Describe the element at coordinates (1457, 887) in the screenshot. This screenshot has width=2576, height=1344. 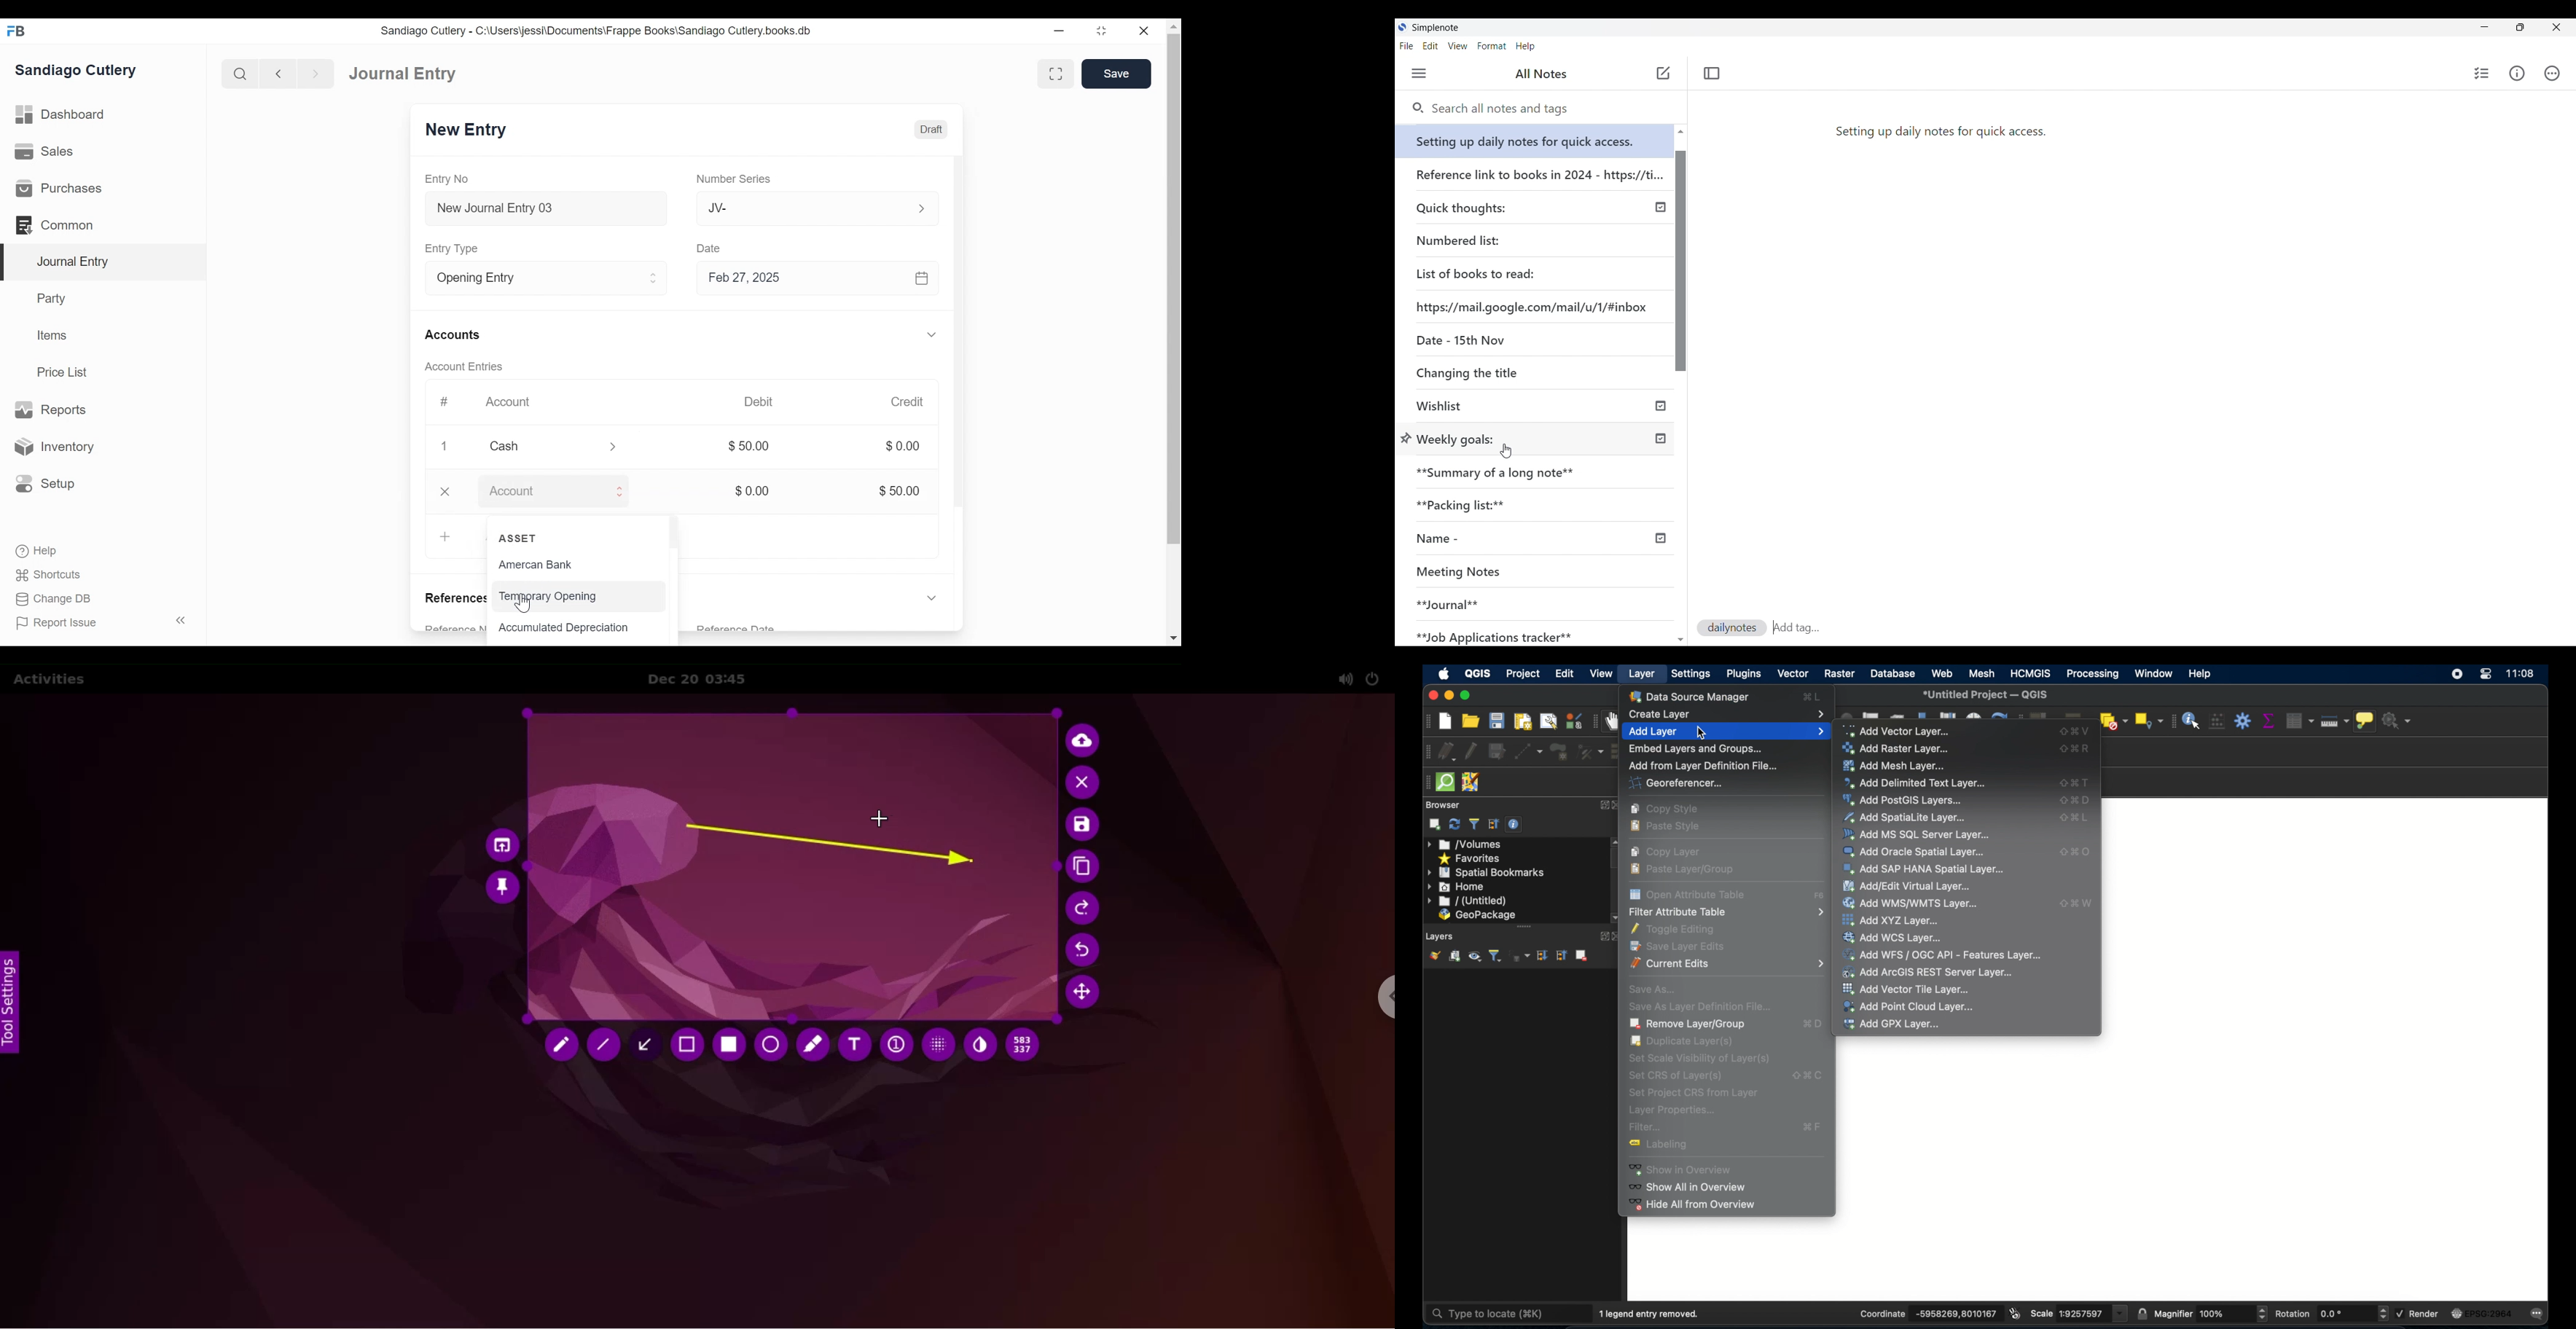
I see `home` at that location.